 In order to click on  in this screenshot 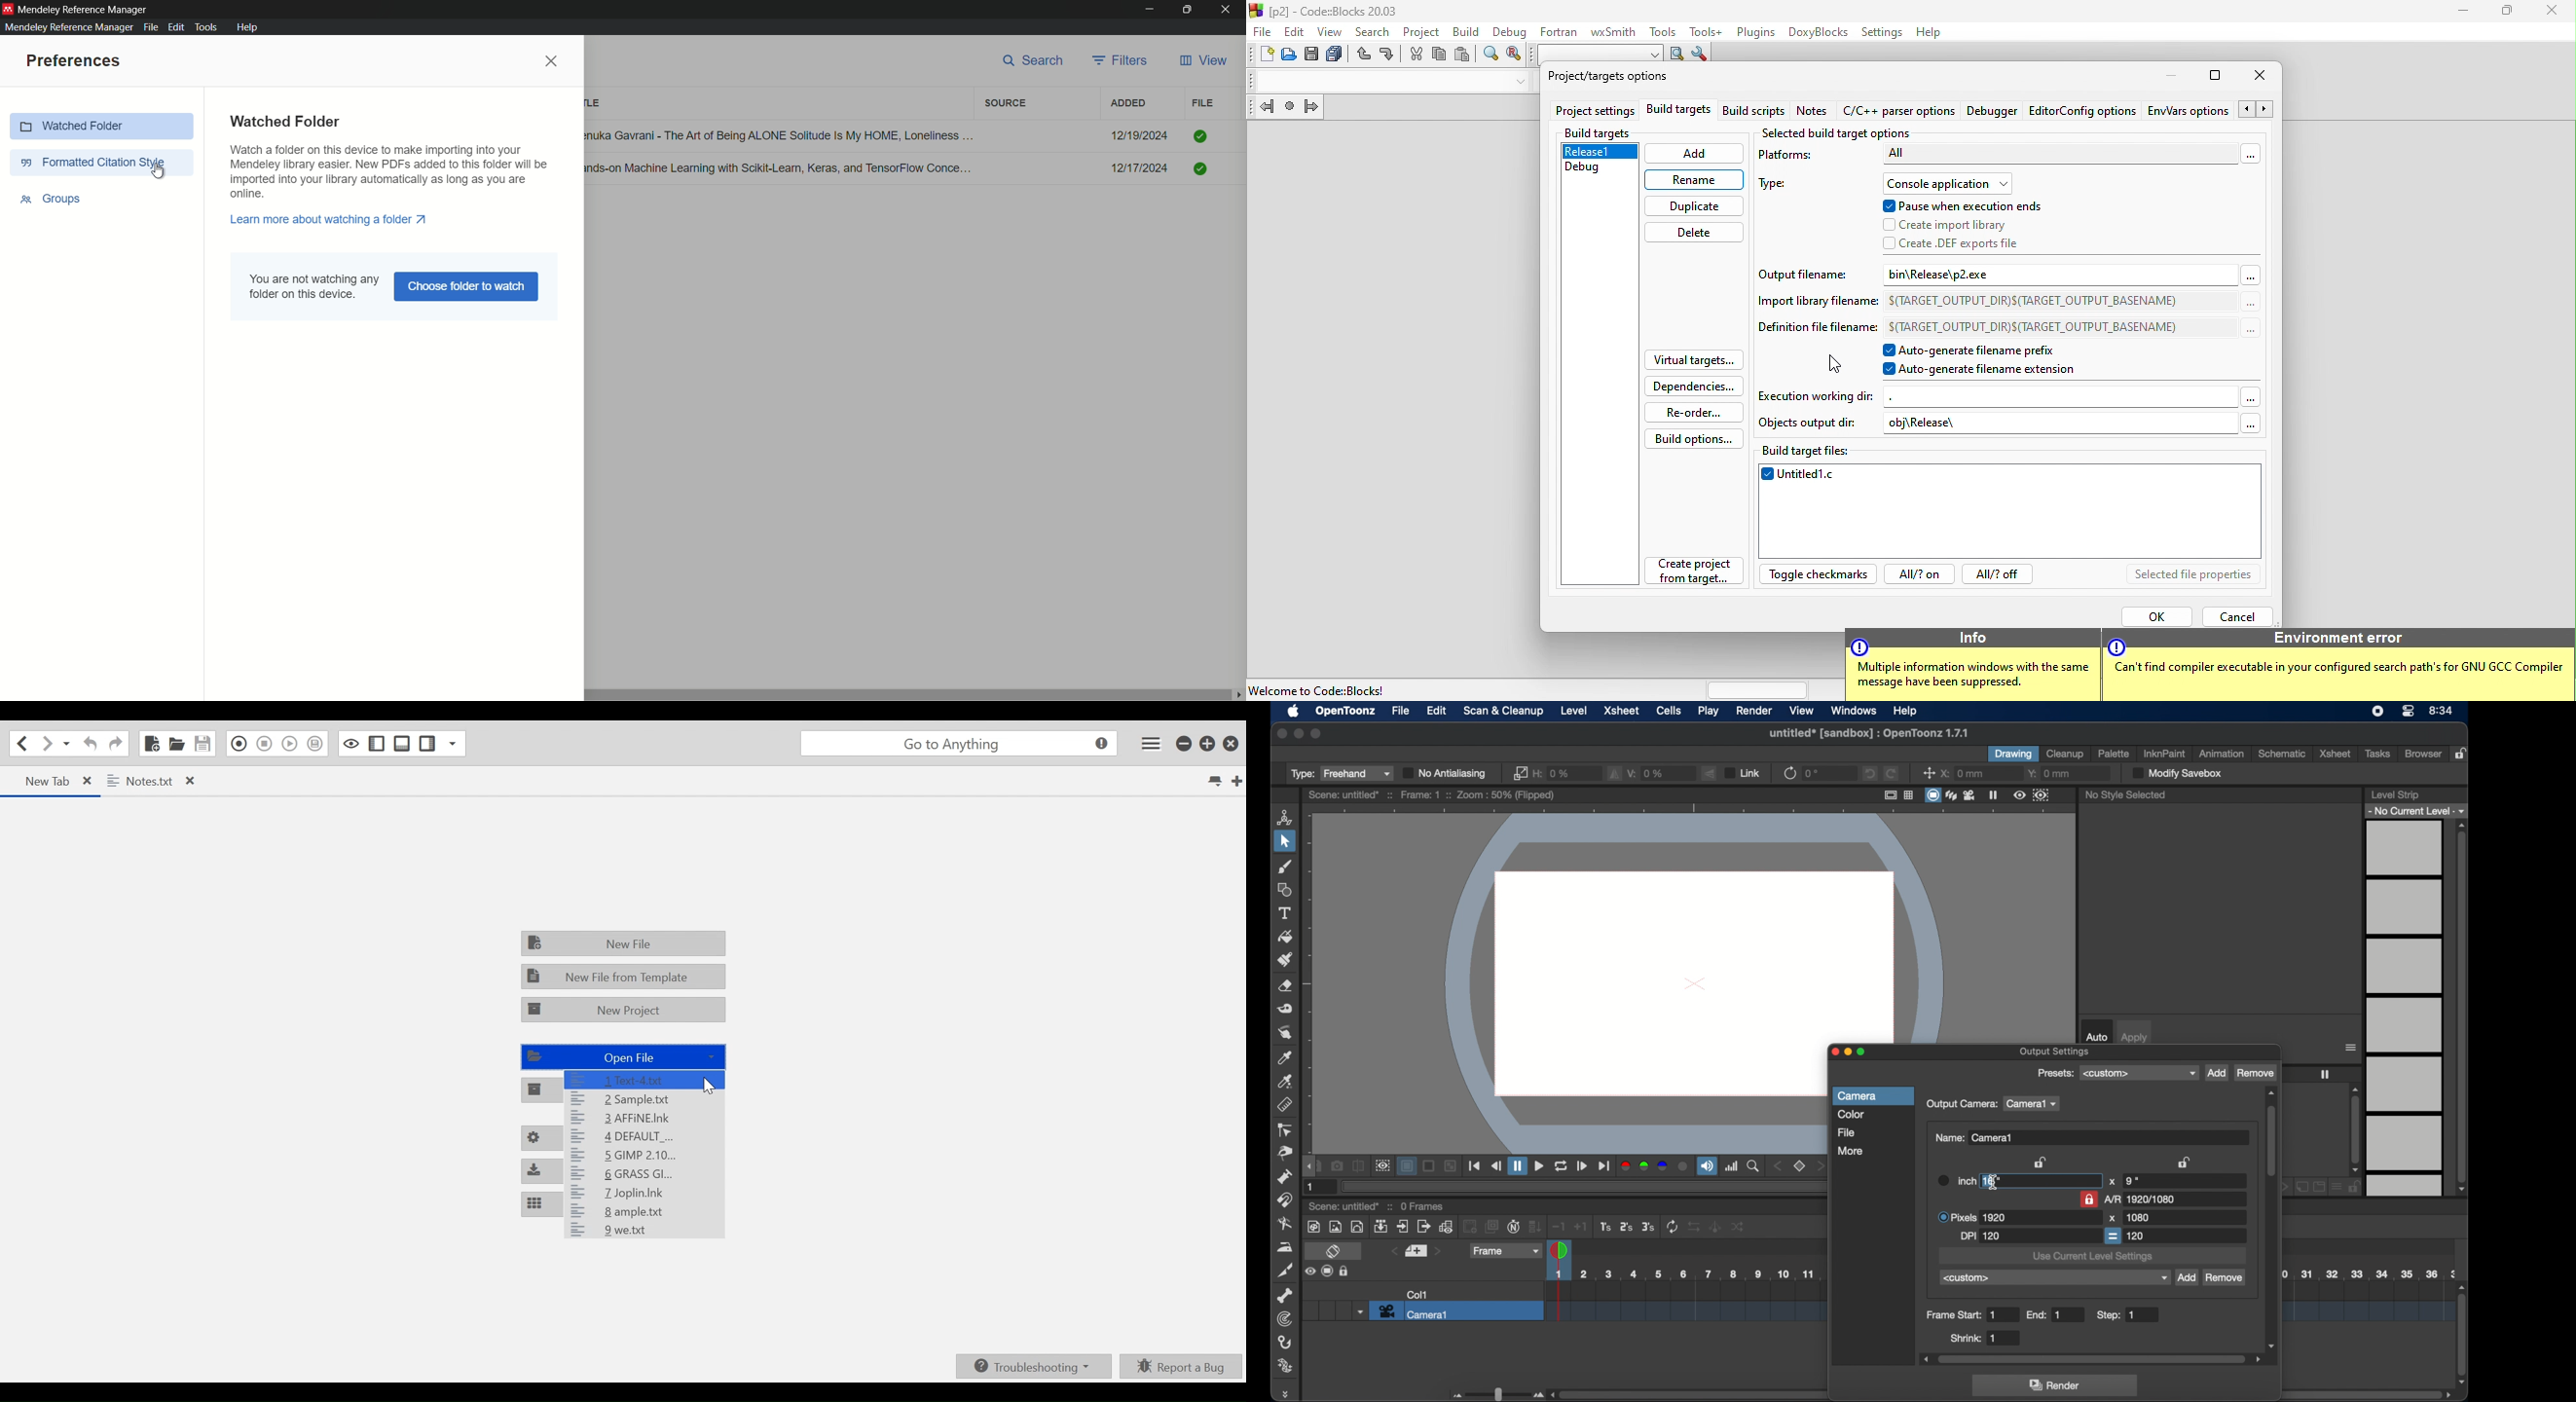, I will do `click(1973, 637)`.